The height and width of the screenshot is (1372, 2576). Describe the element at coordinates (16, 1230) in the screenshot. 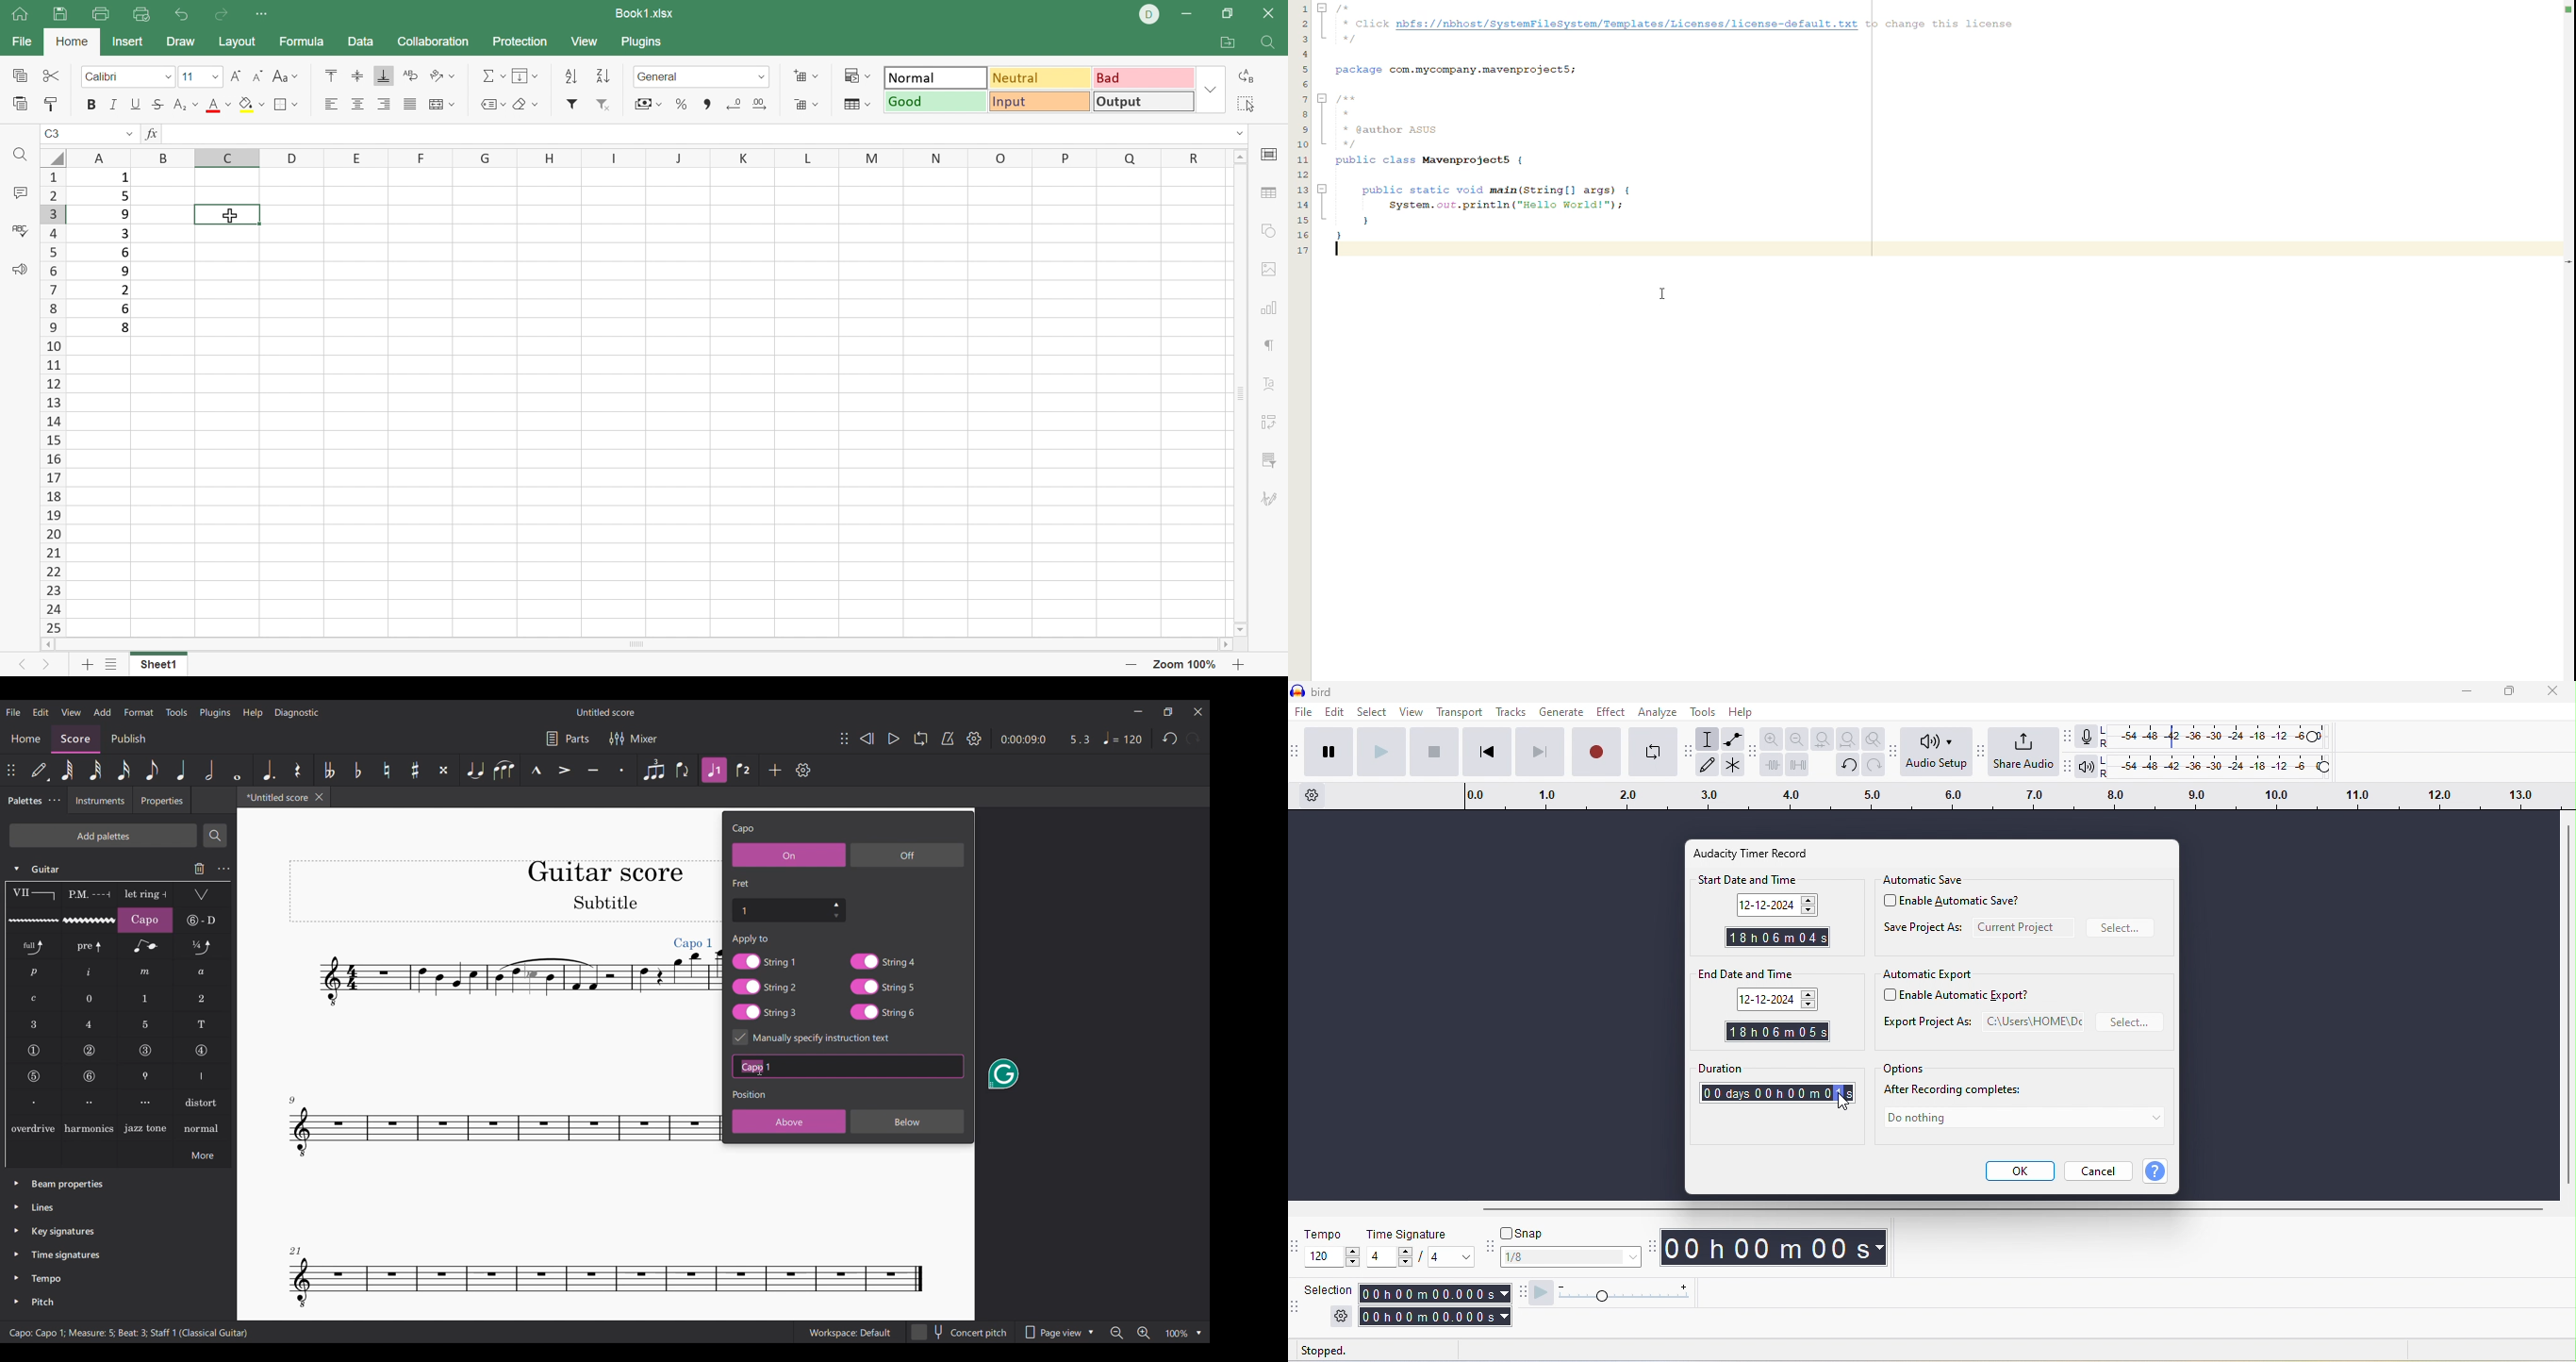

I see `Click to expand key signatures palette` at that location.